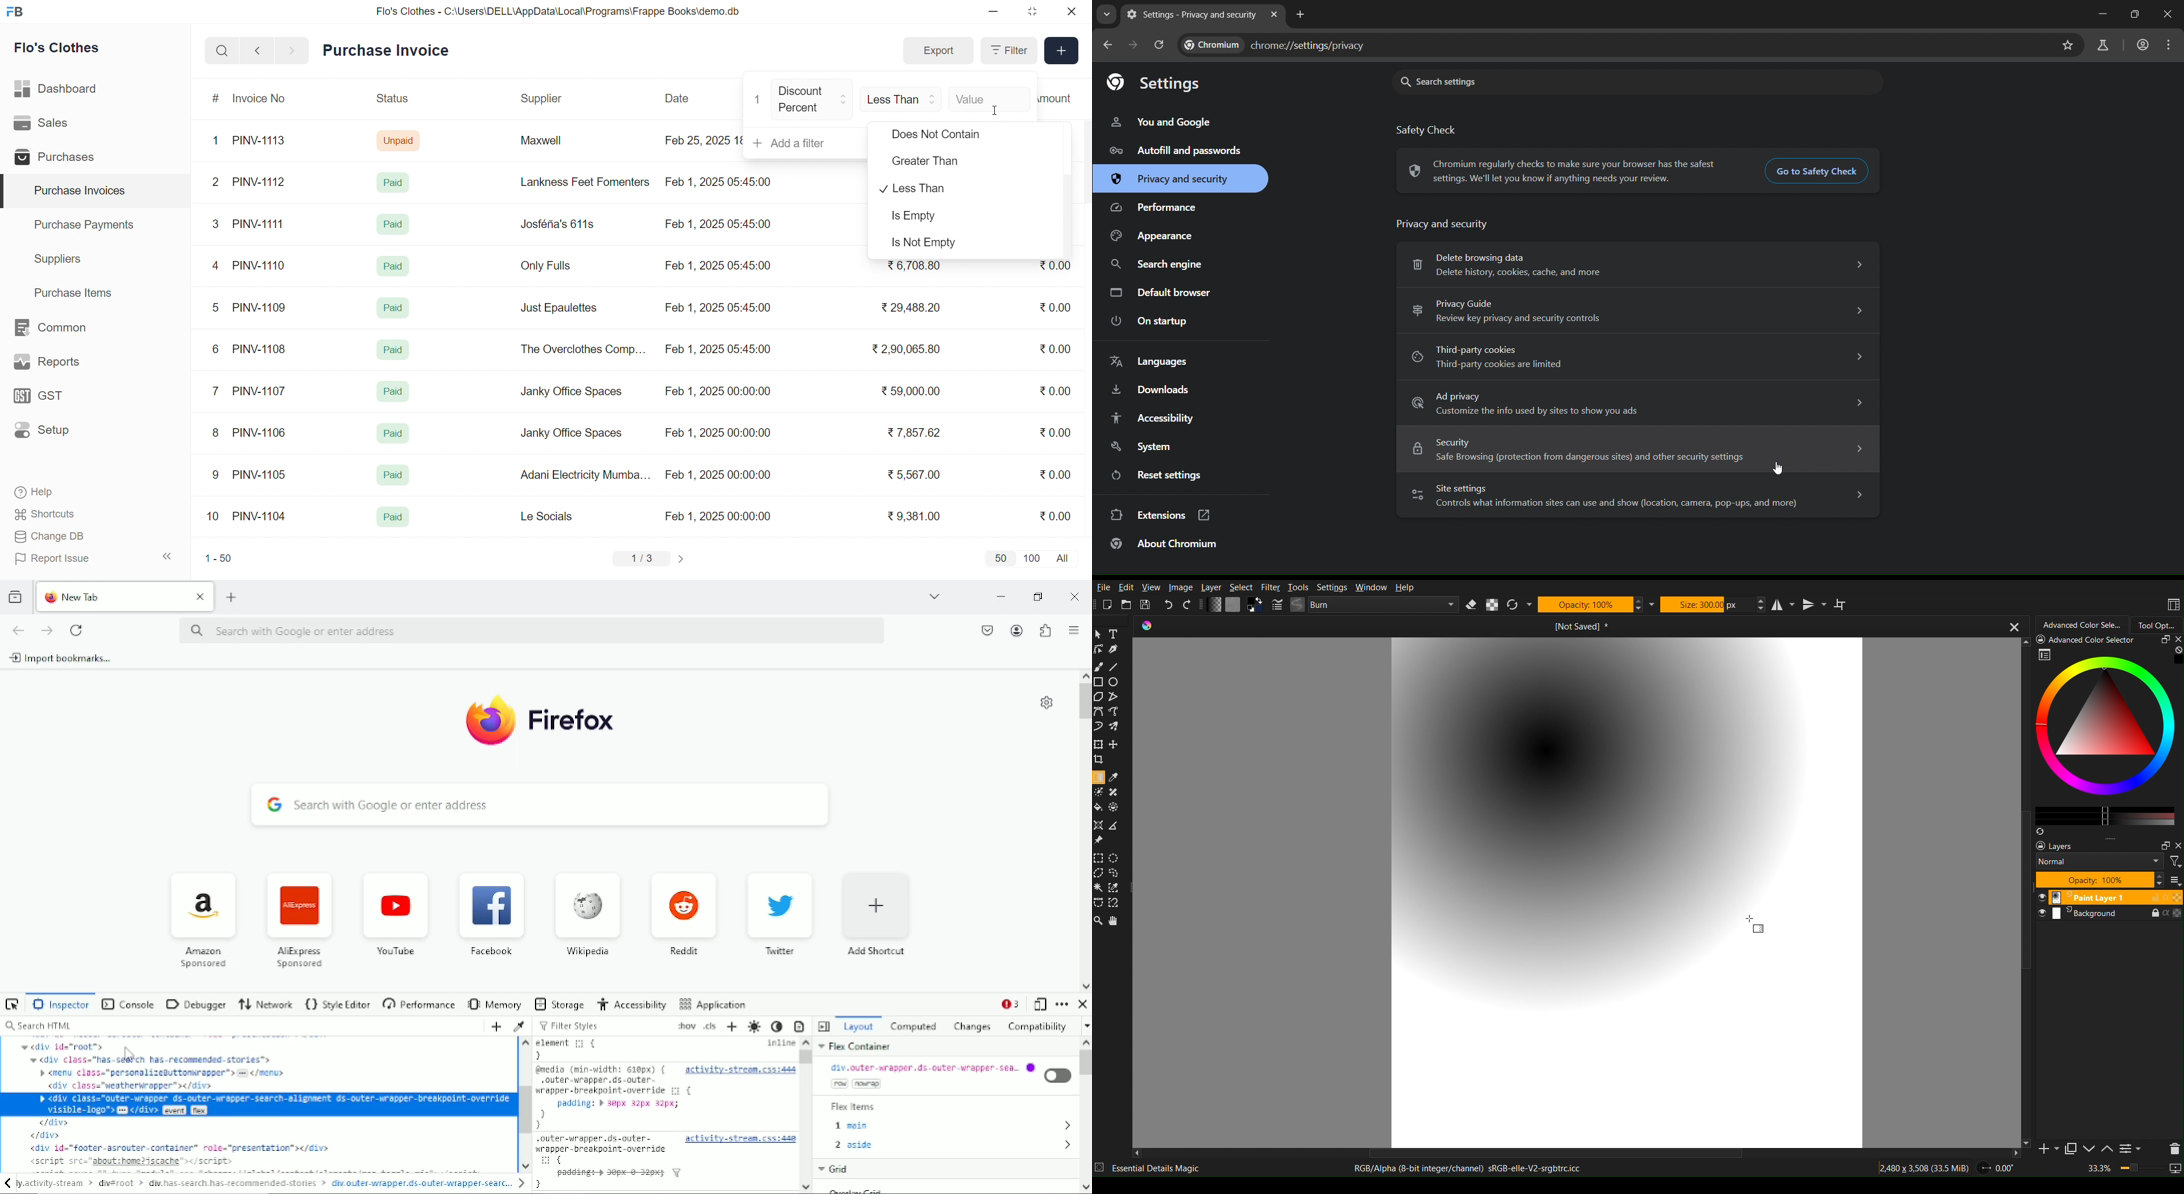 The height and width of the screenshot is (1204, 2184). Describe the element at coordinates (218, 266) in the screenshot. I see `4` at that location.